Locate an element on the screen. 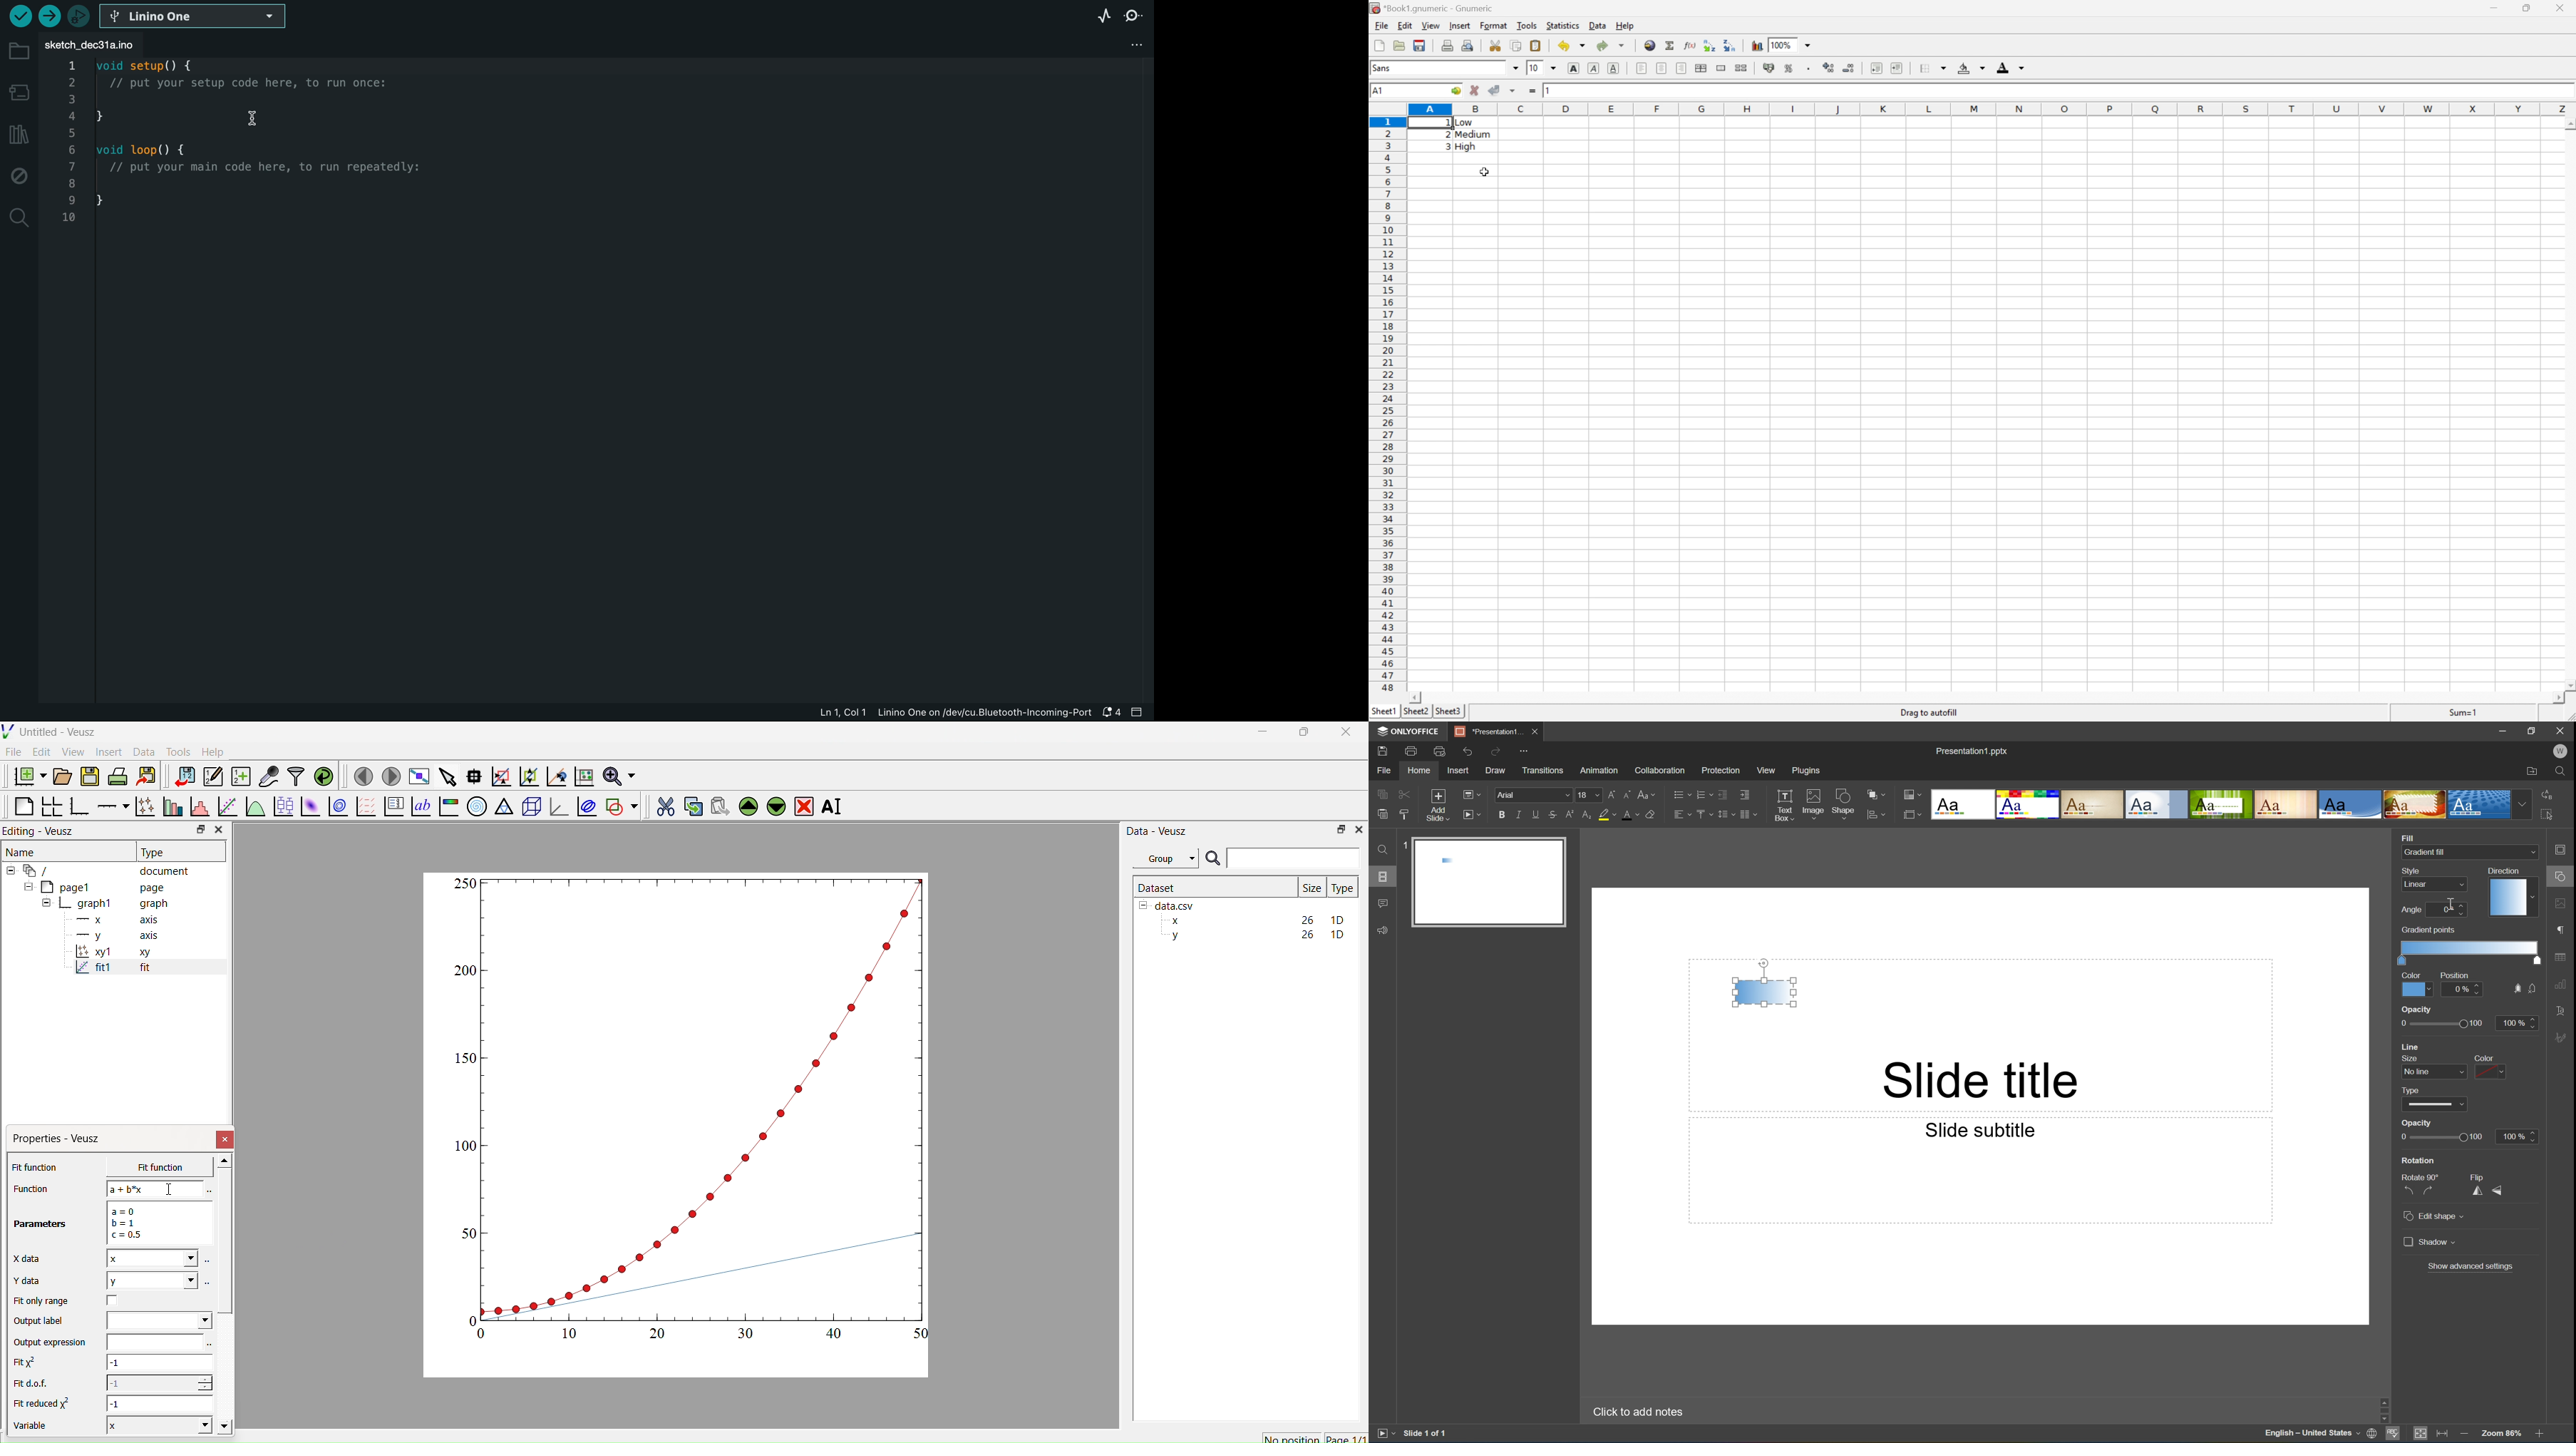 The height and width of the screenshot is (1456, 2576). Insert is located at coordinates (1458, 770).